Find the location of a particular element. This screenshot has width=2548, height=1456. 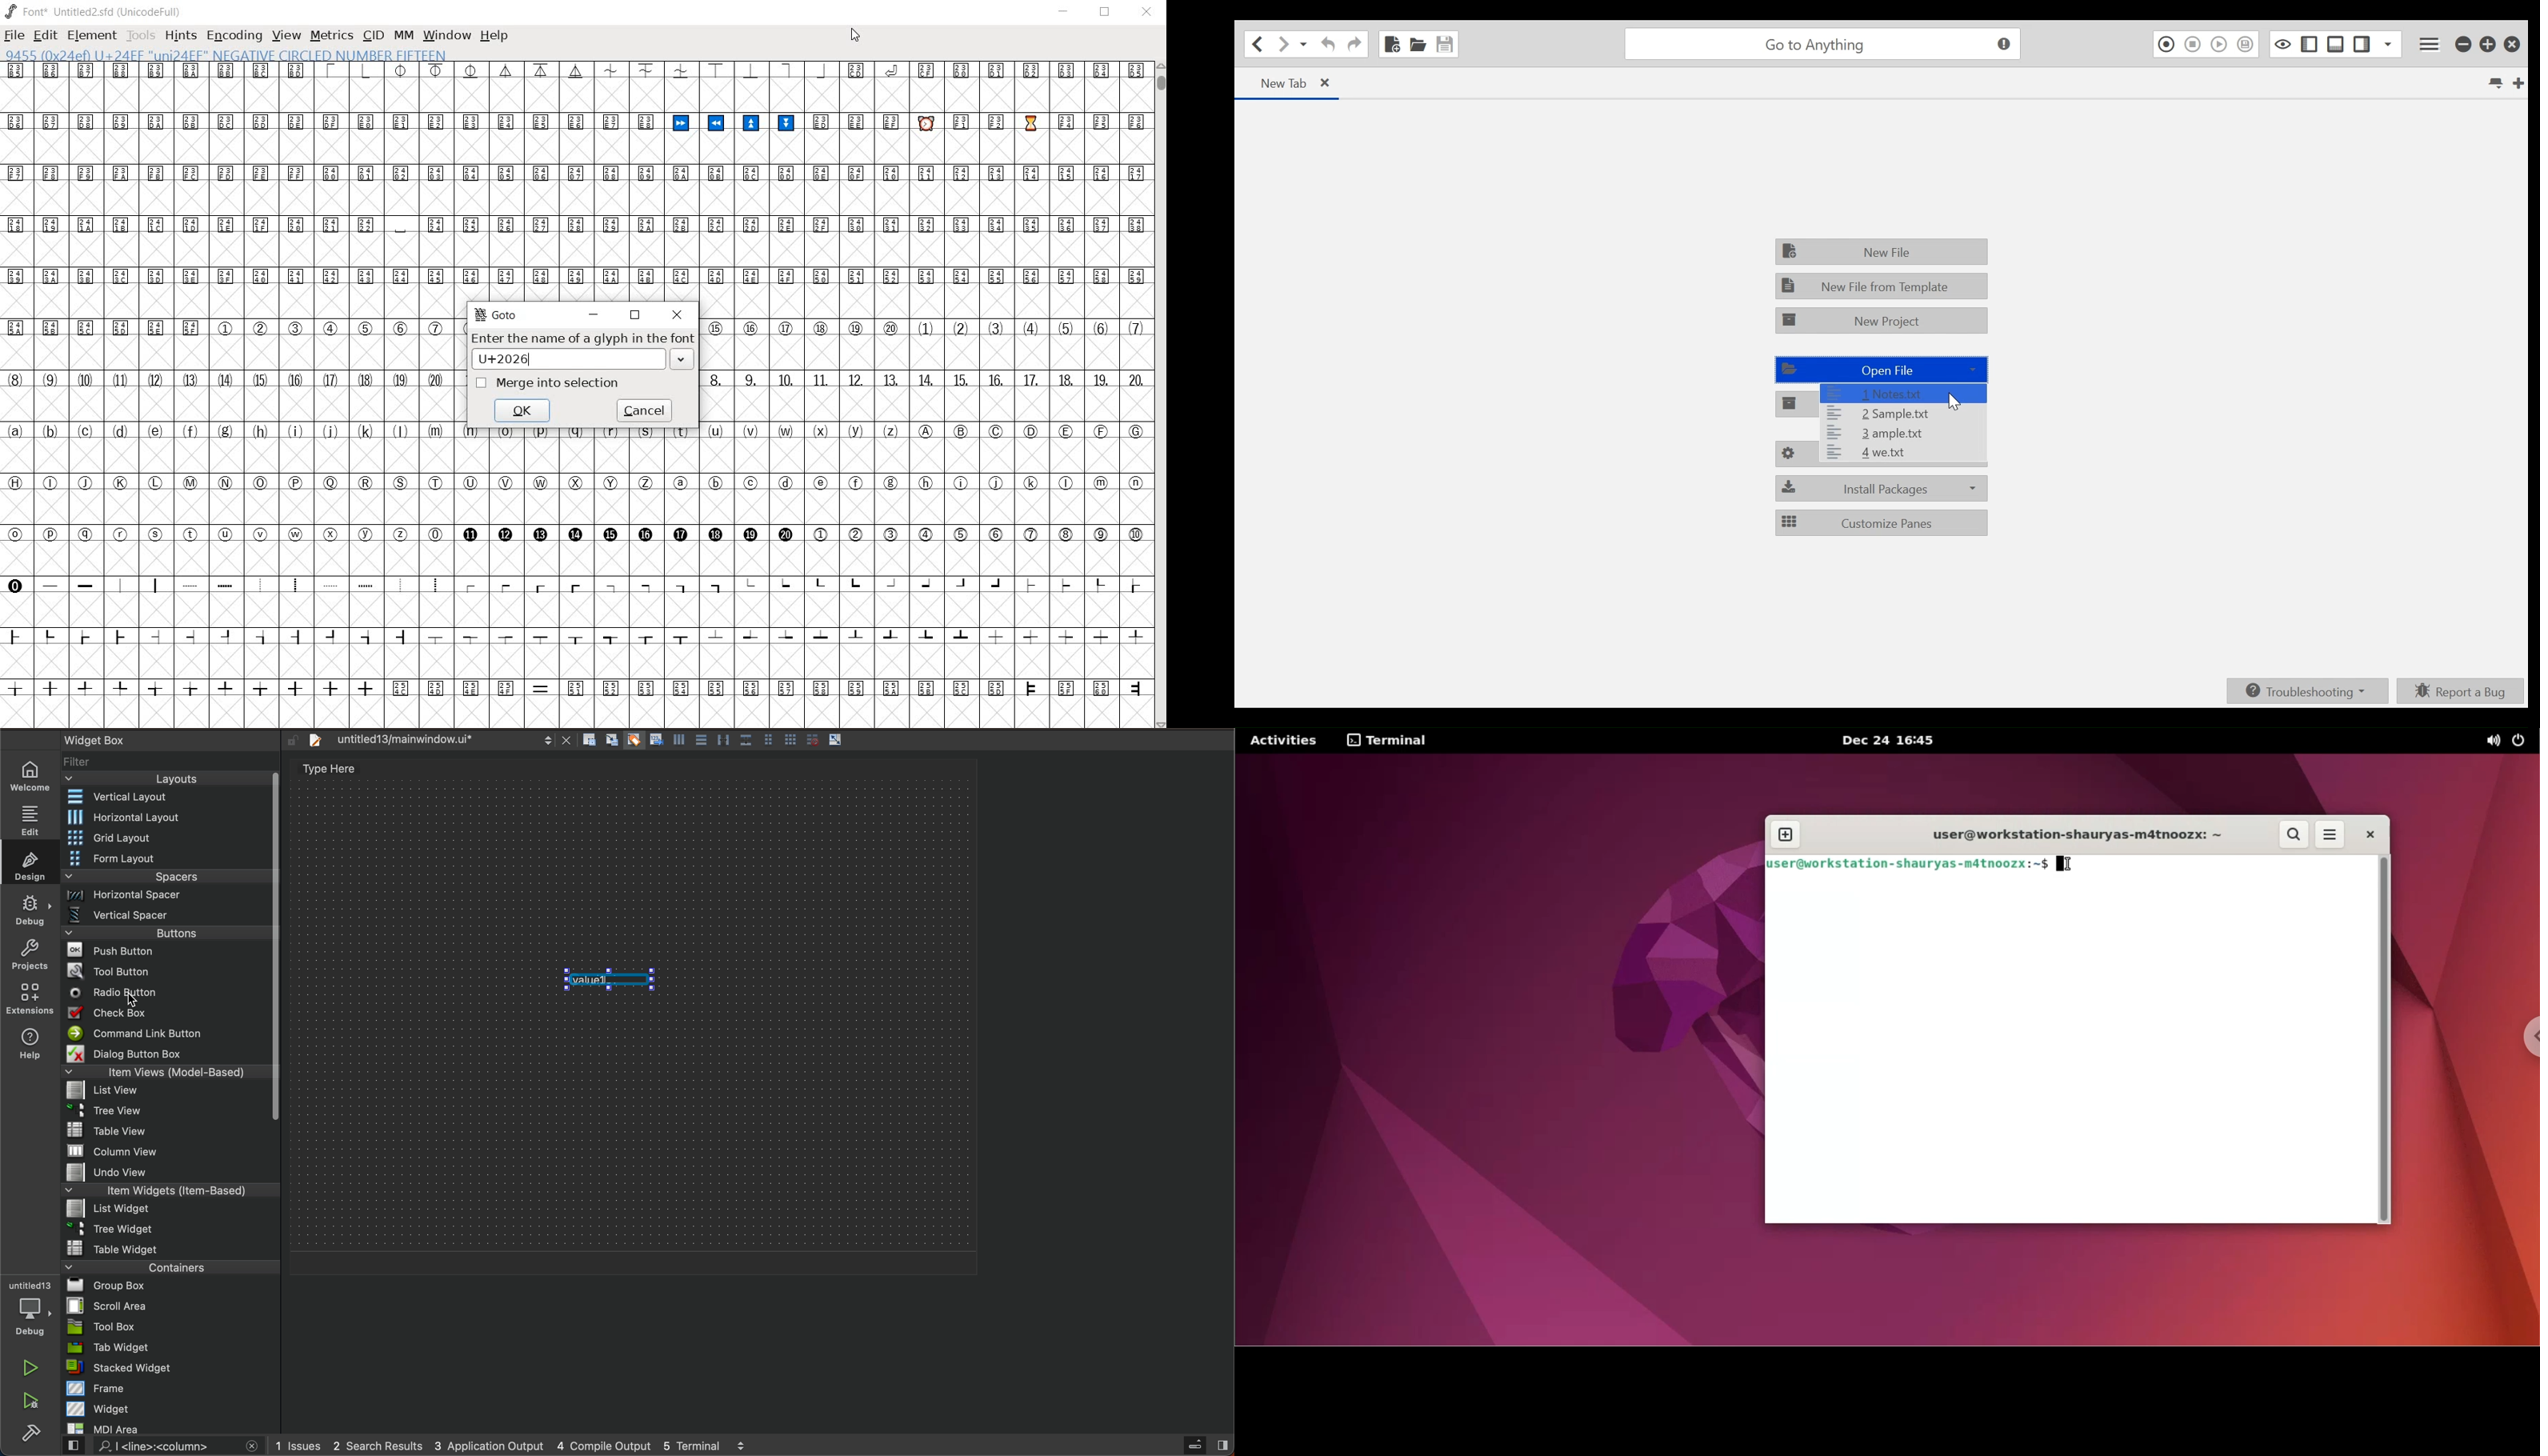

ENCODING is located at coordinates (233, 36).